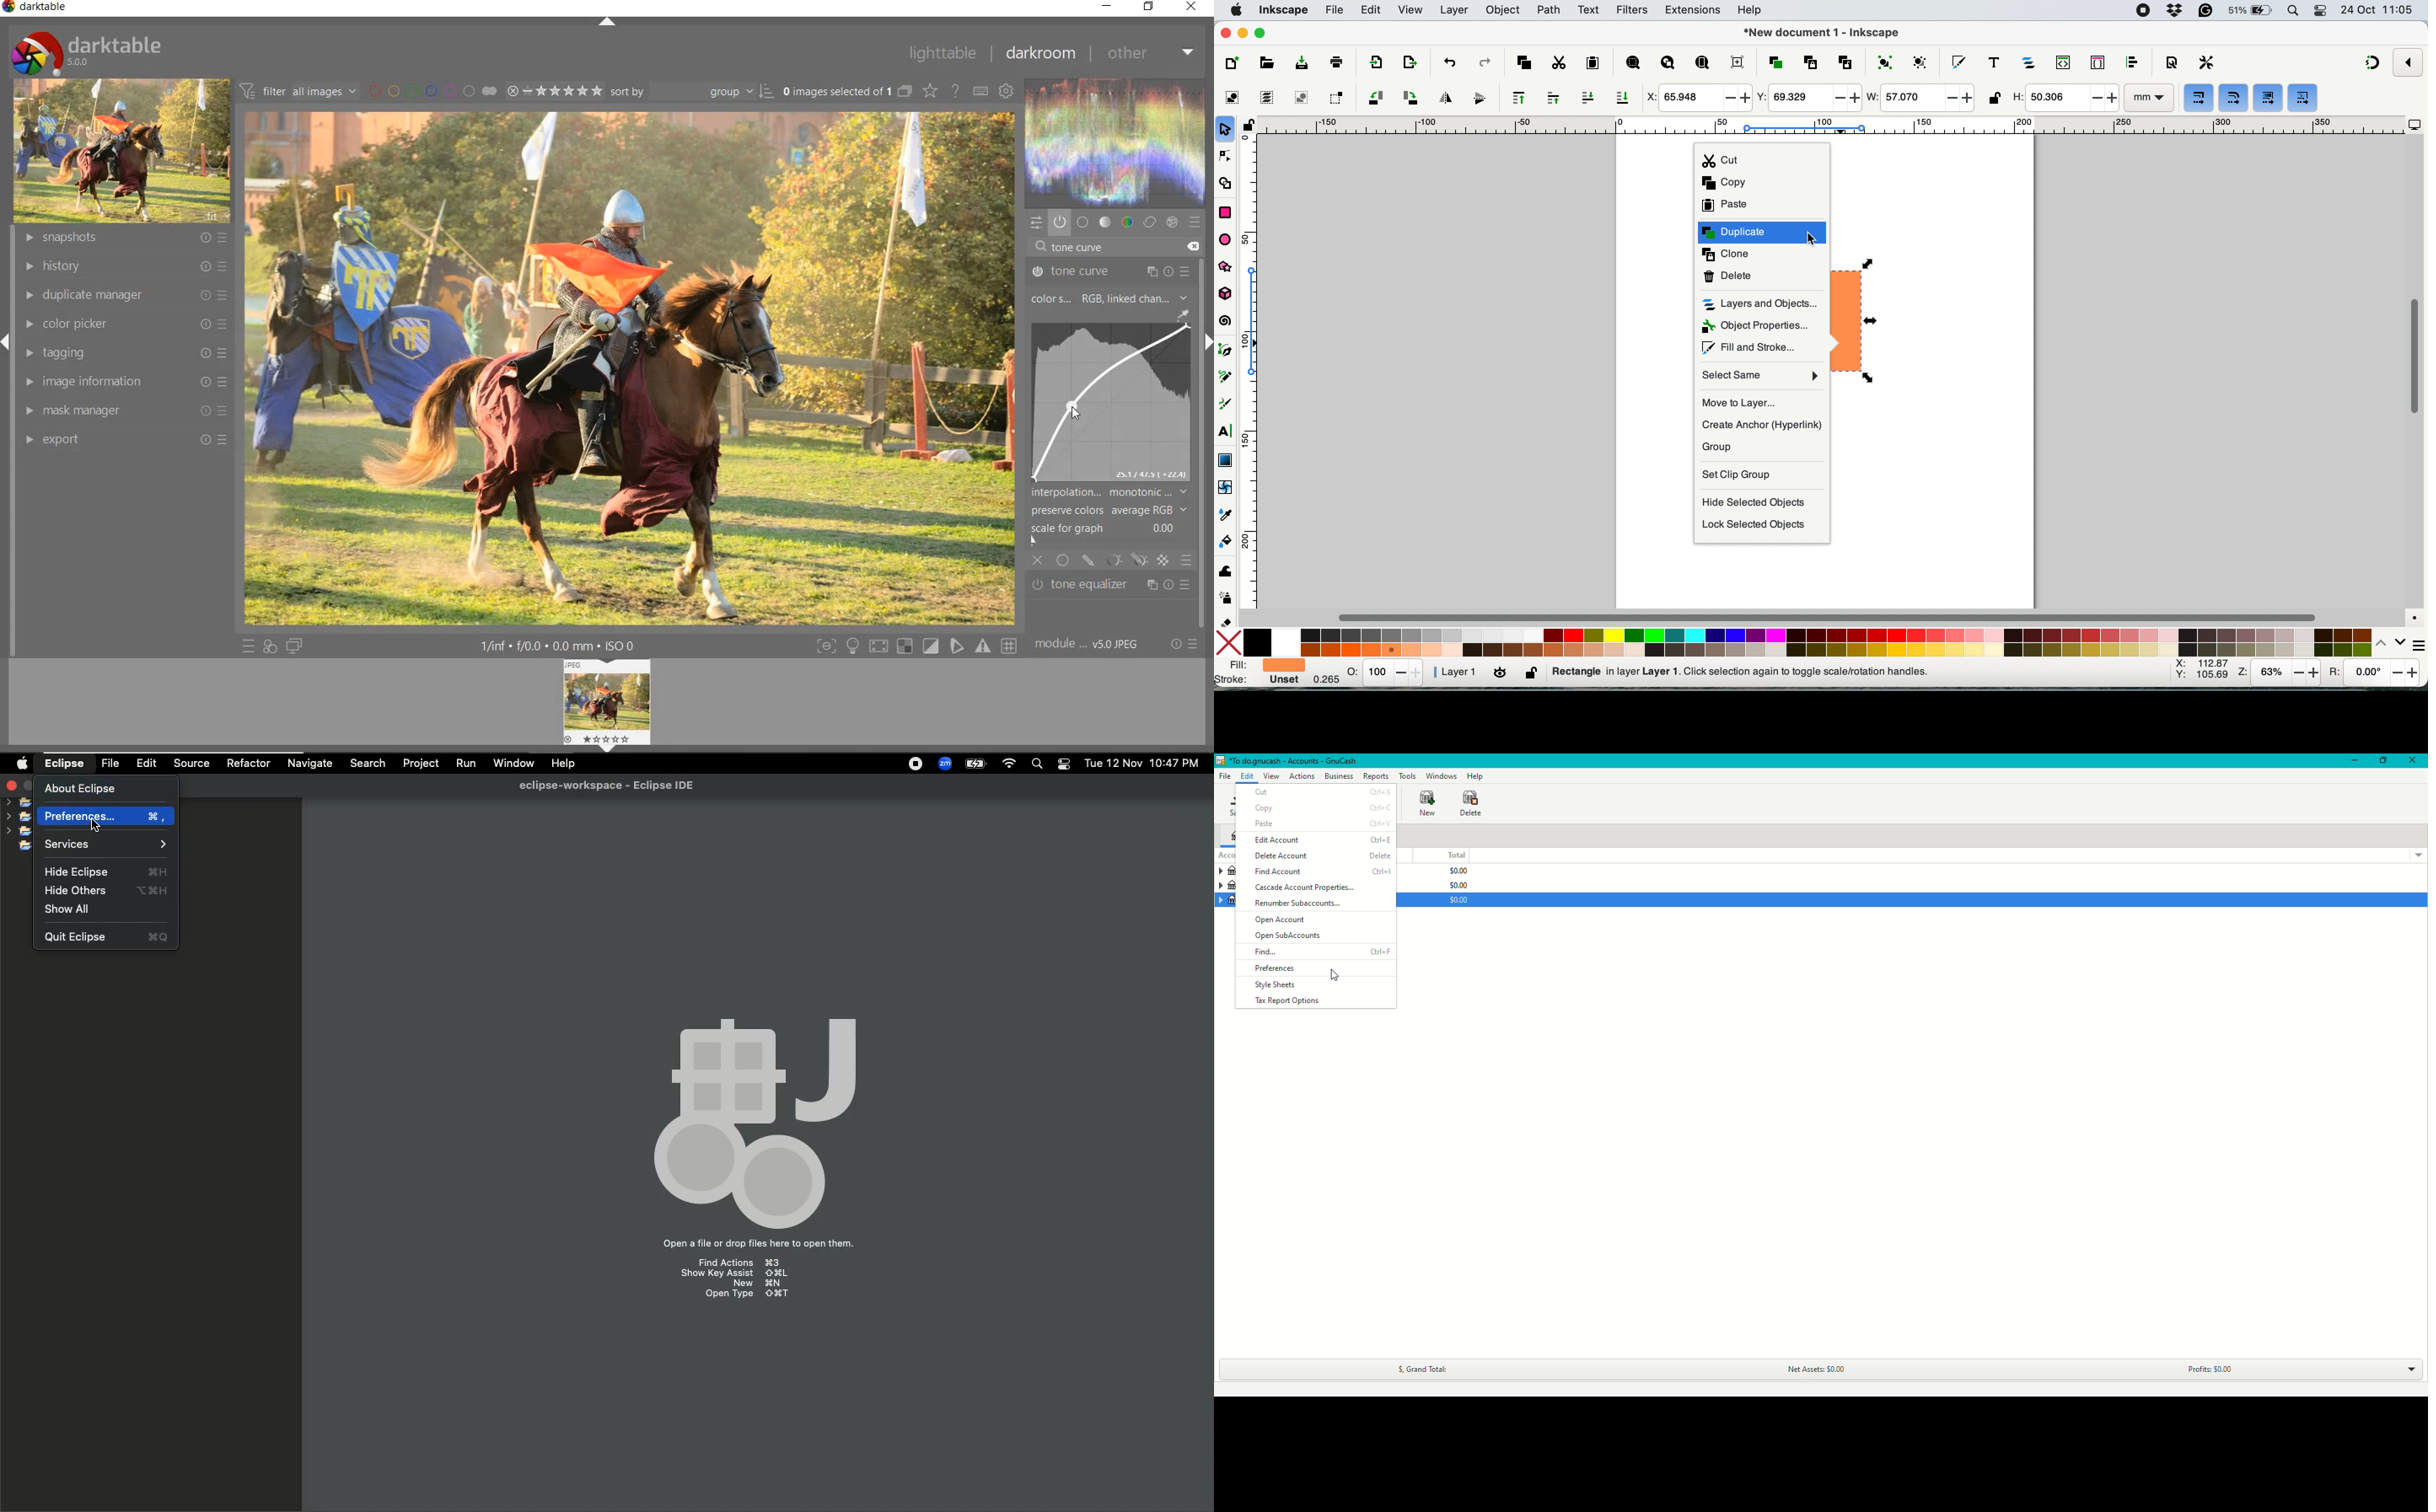 The width and height of the screenshot is (2436, 1512). I want to click on stats, so click(1386, 672).